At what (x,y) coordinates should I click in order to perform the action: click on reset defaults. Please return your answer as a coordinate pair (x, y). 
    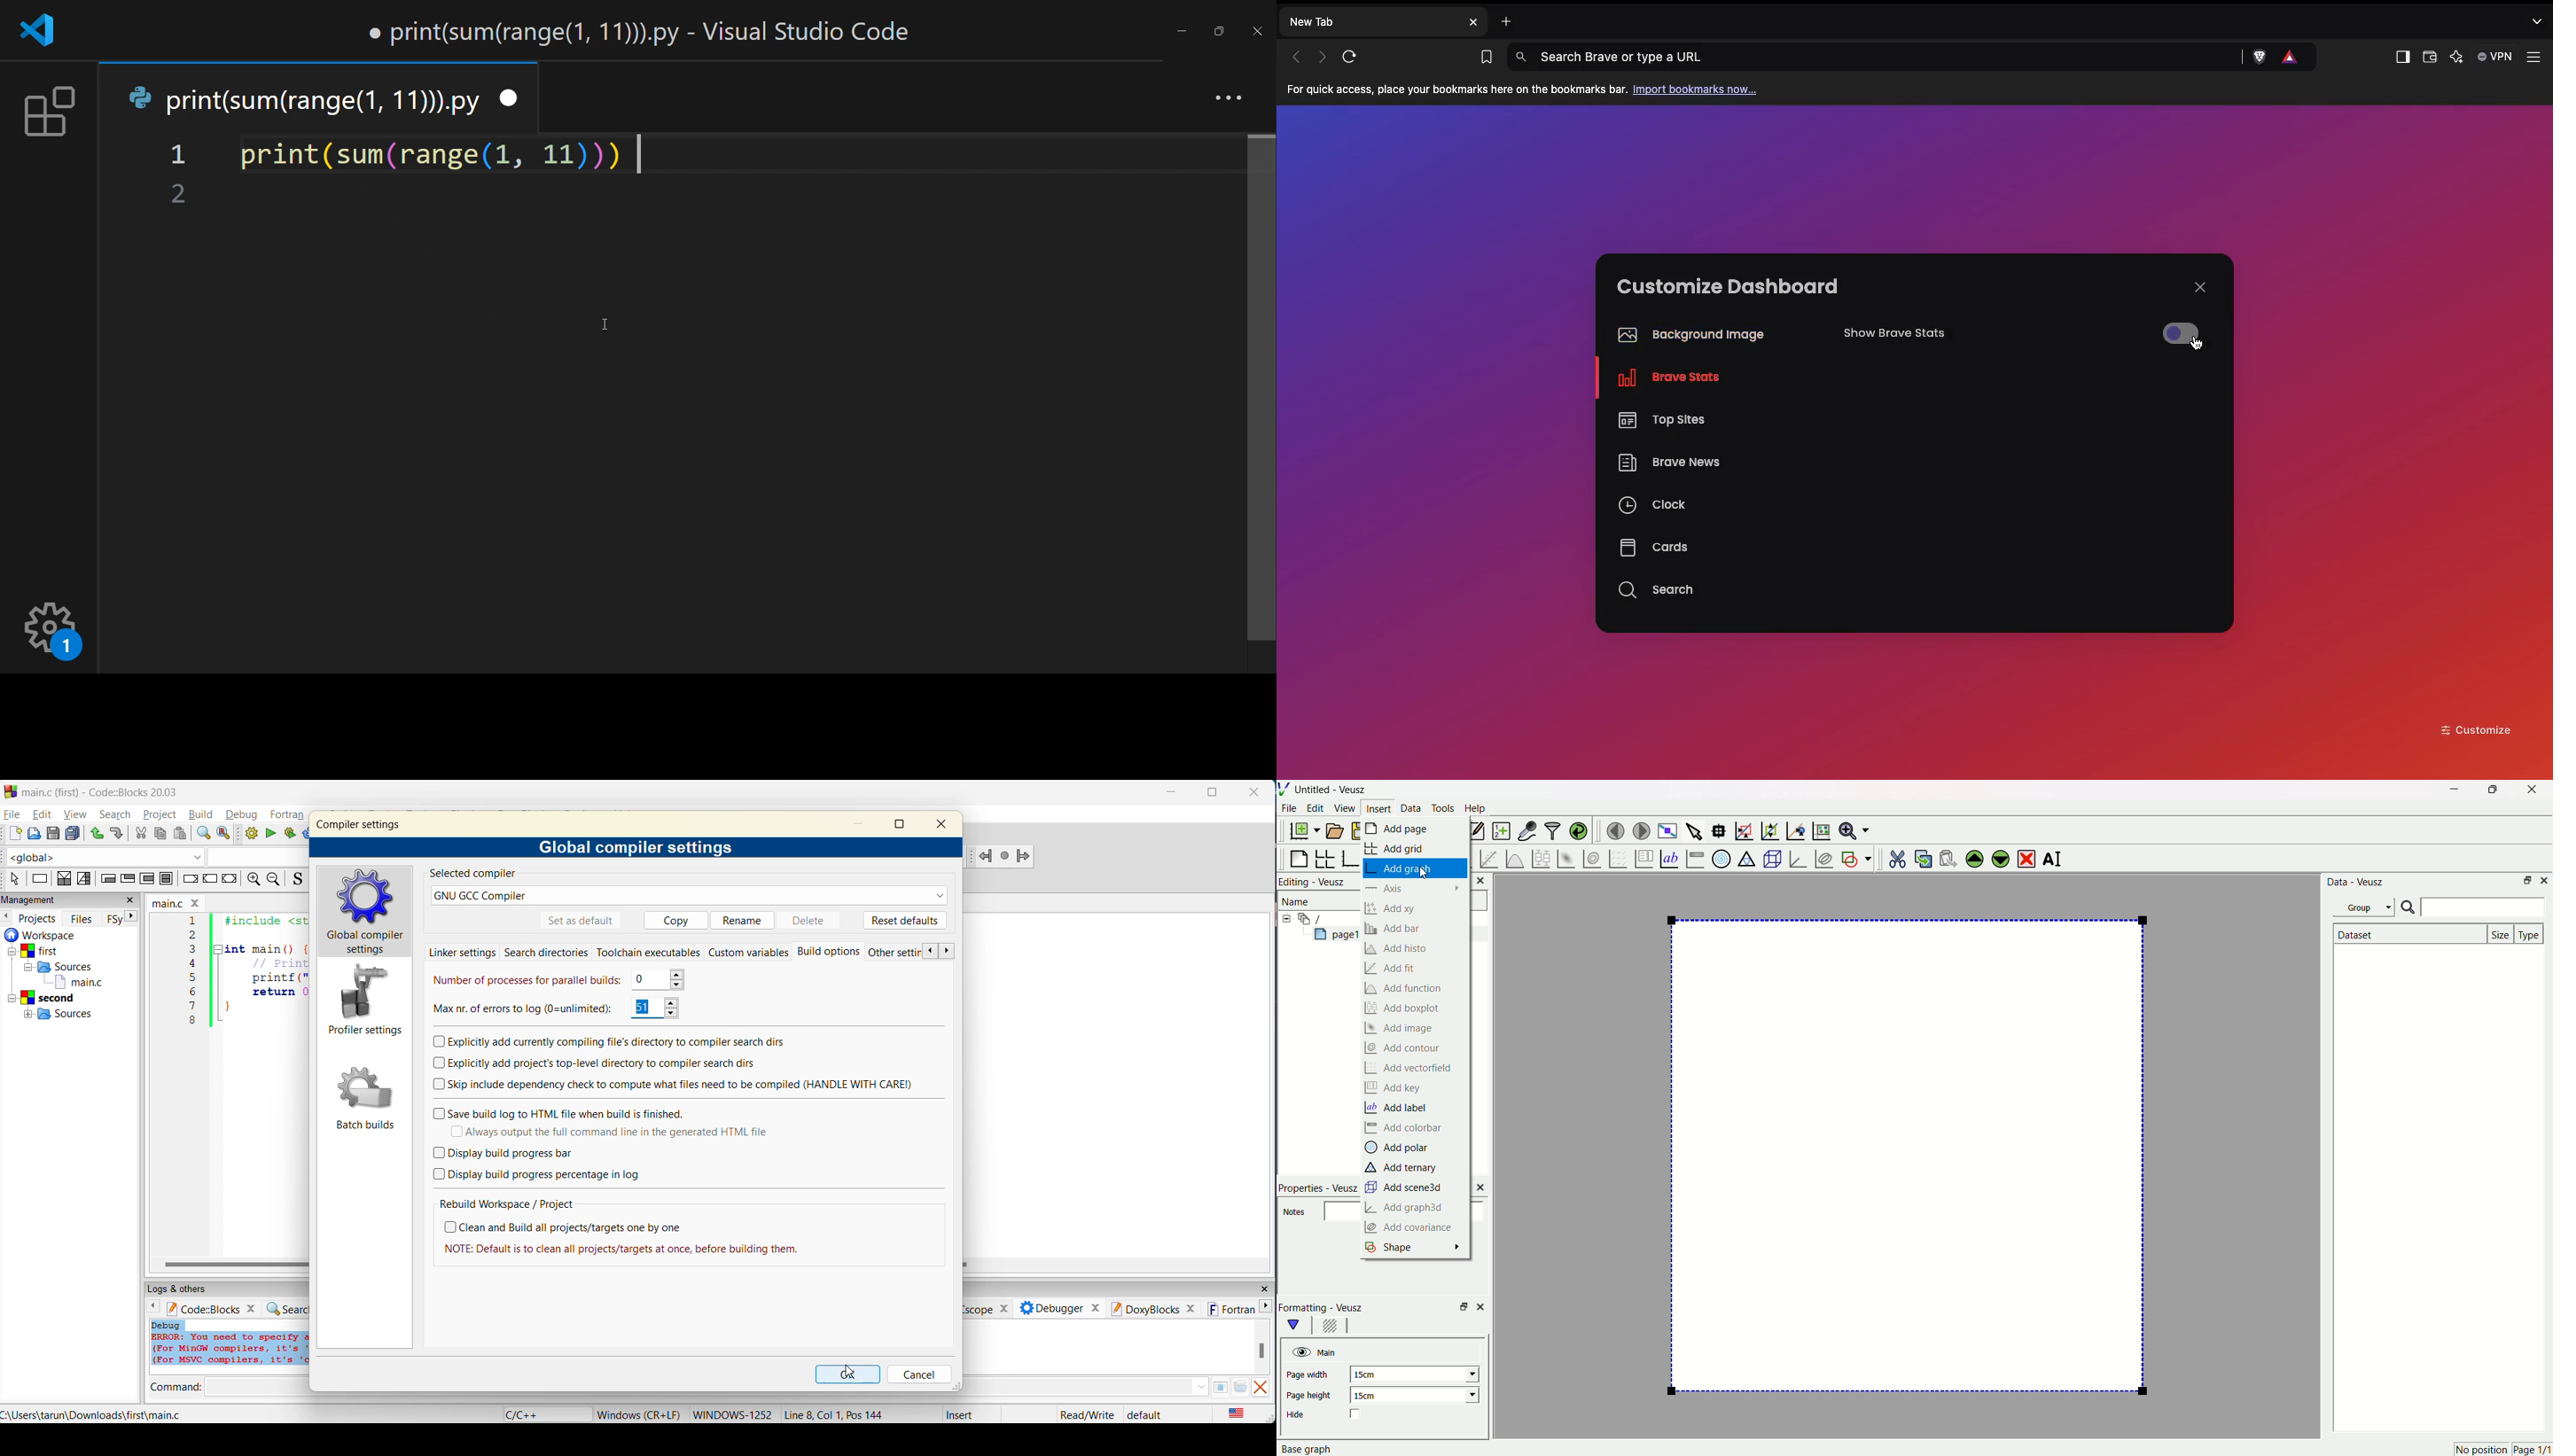
    Looking at the image, I should click on (903, 921).